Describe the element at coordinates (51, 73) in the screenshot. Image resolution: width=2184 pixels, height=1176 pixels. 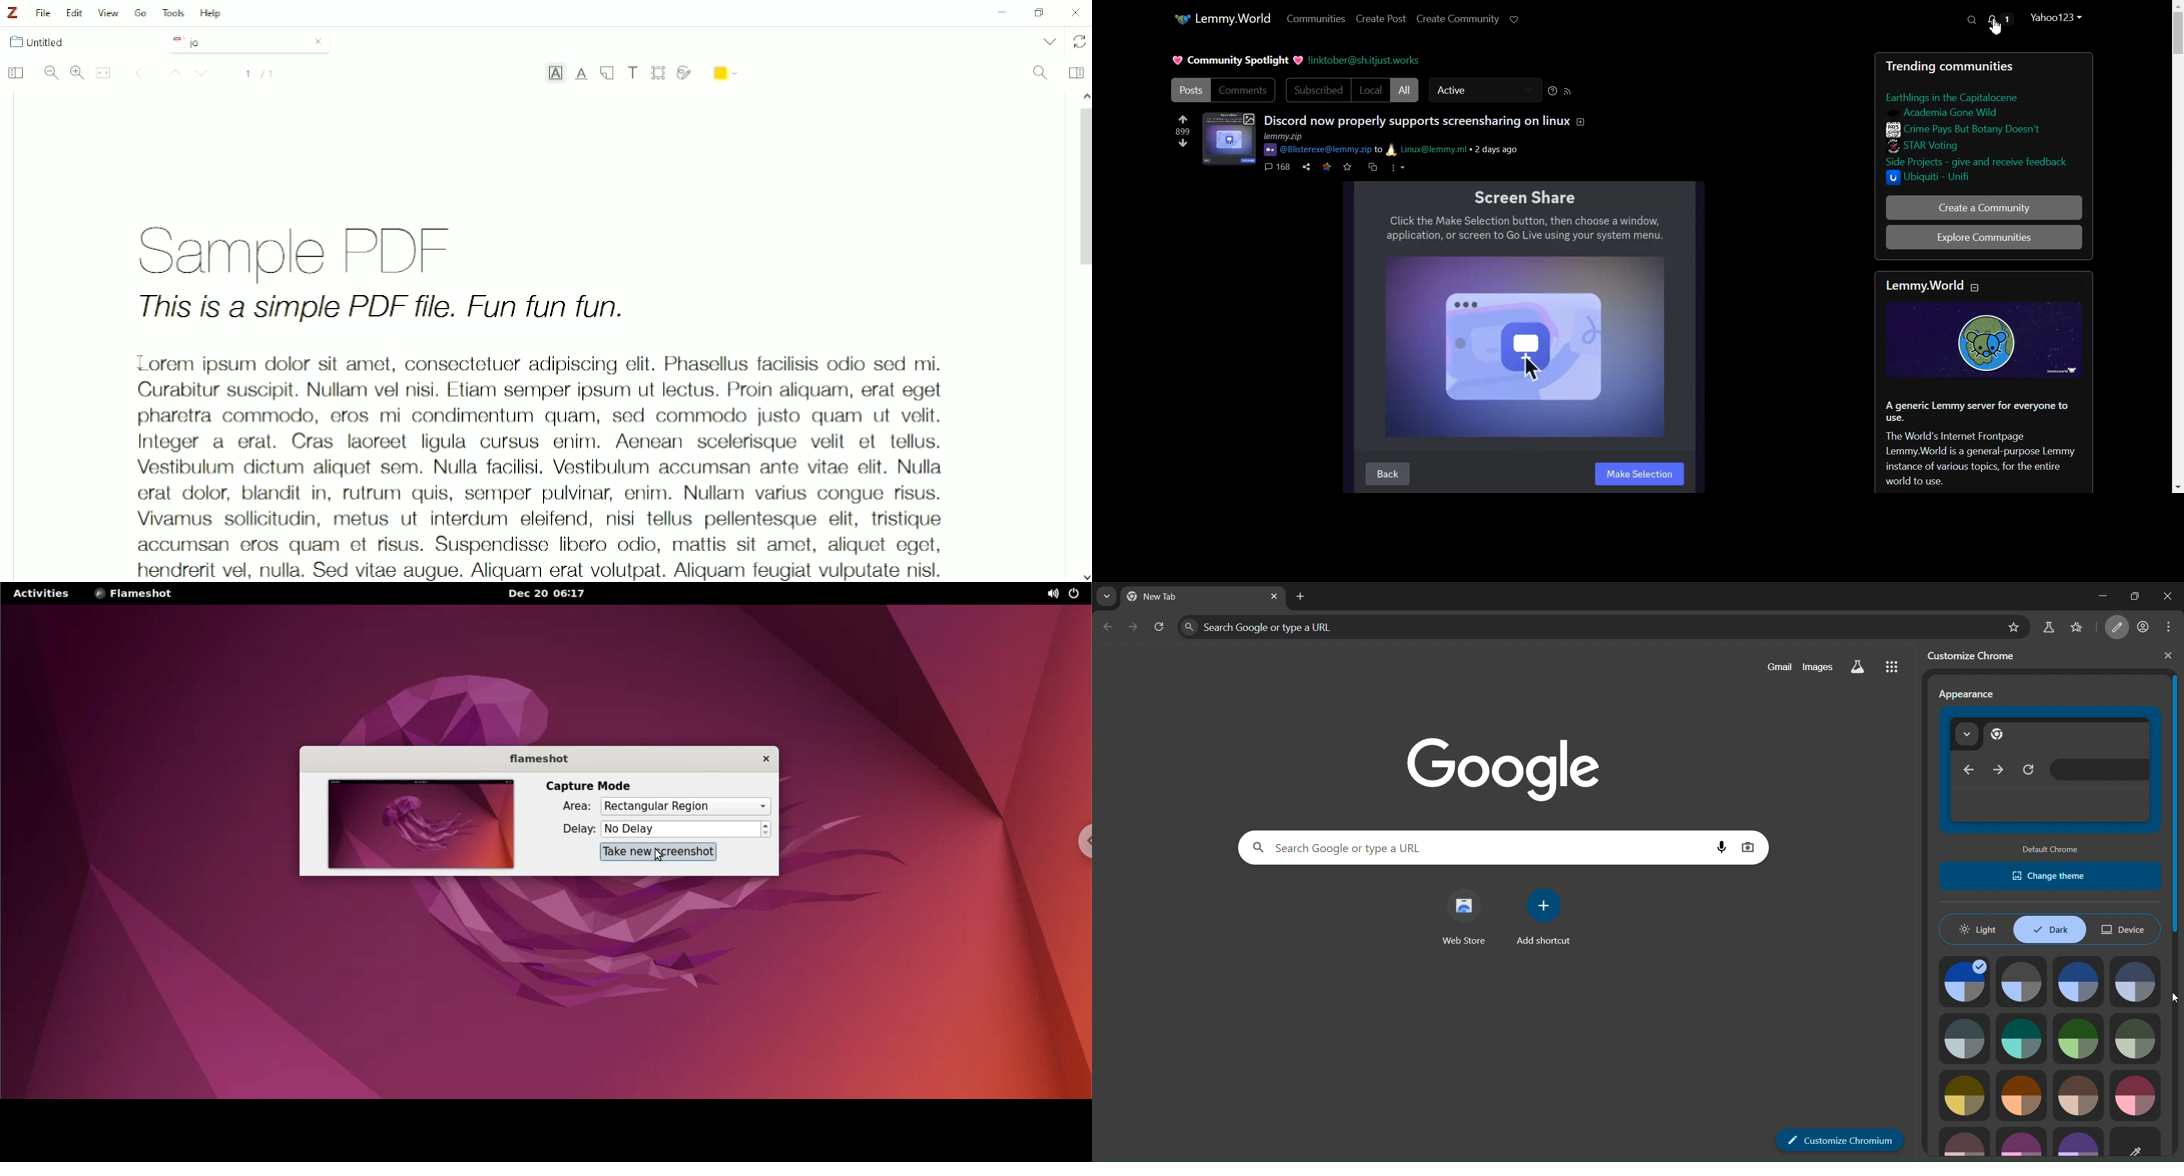
I see `Zoom Out` at that location.